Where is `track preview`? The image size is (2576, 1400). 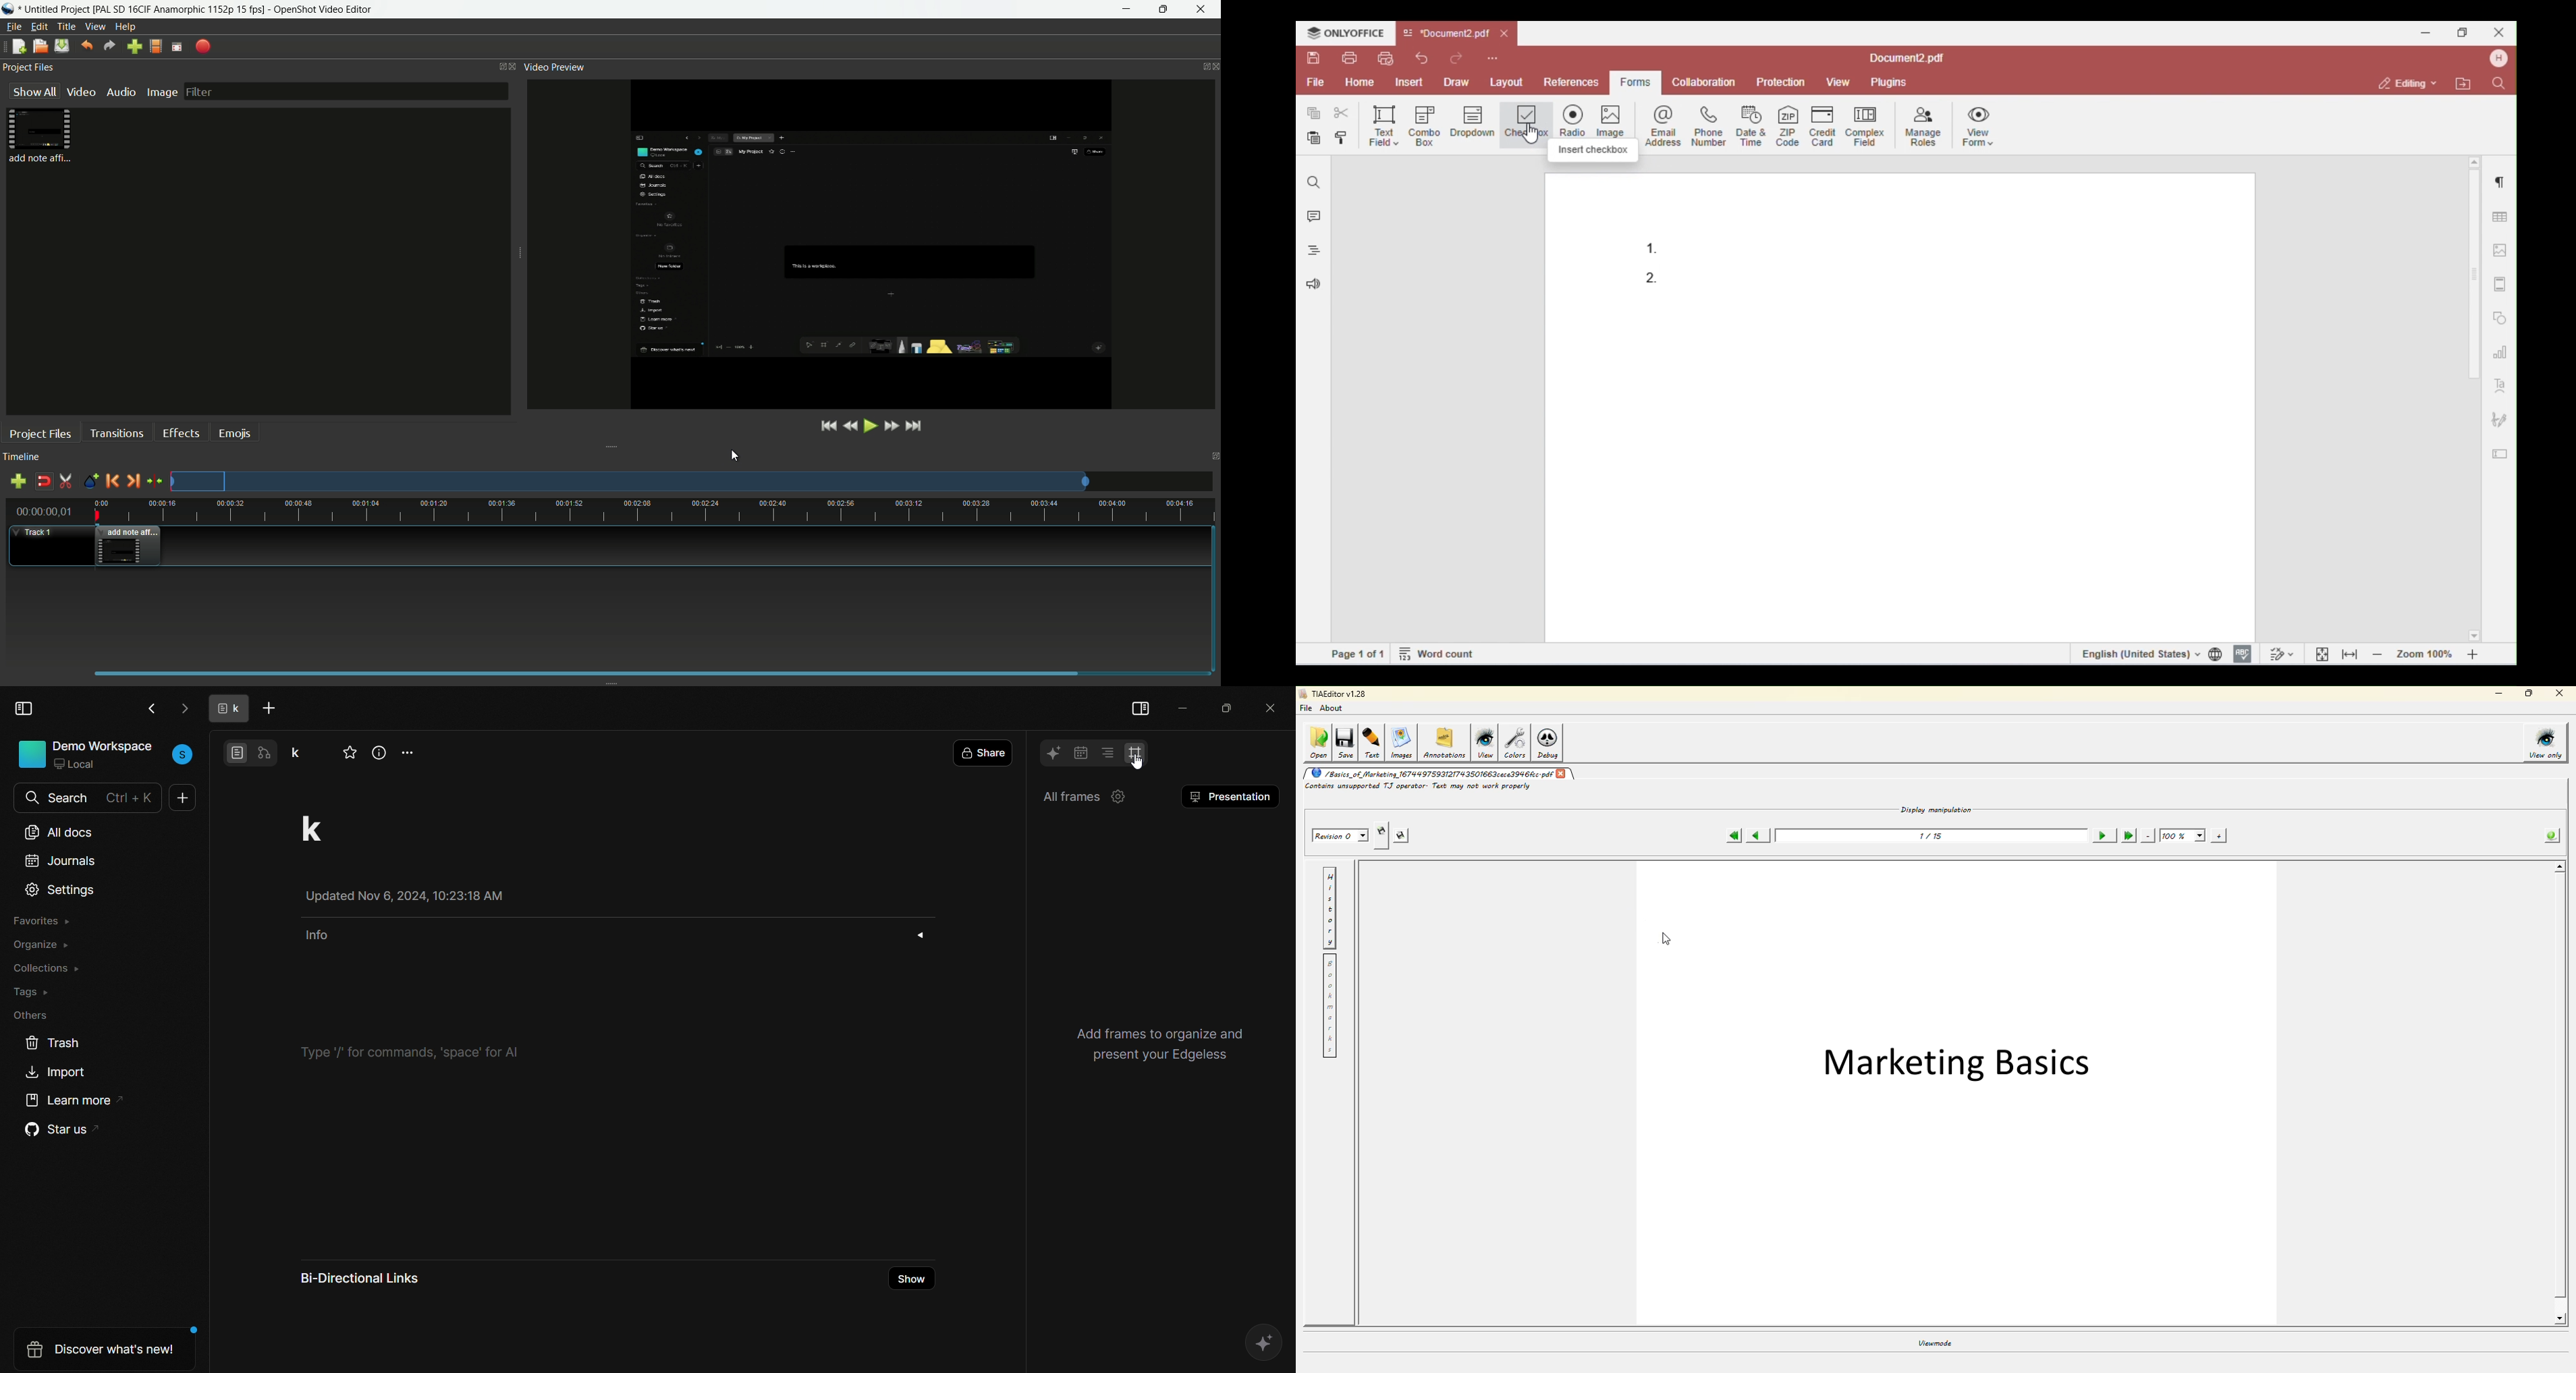
track preview is located at coordinates (691, 481).